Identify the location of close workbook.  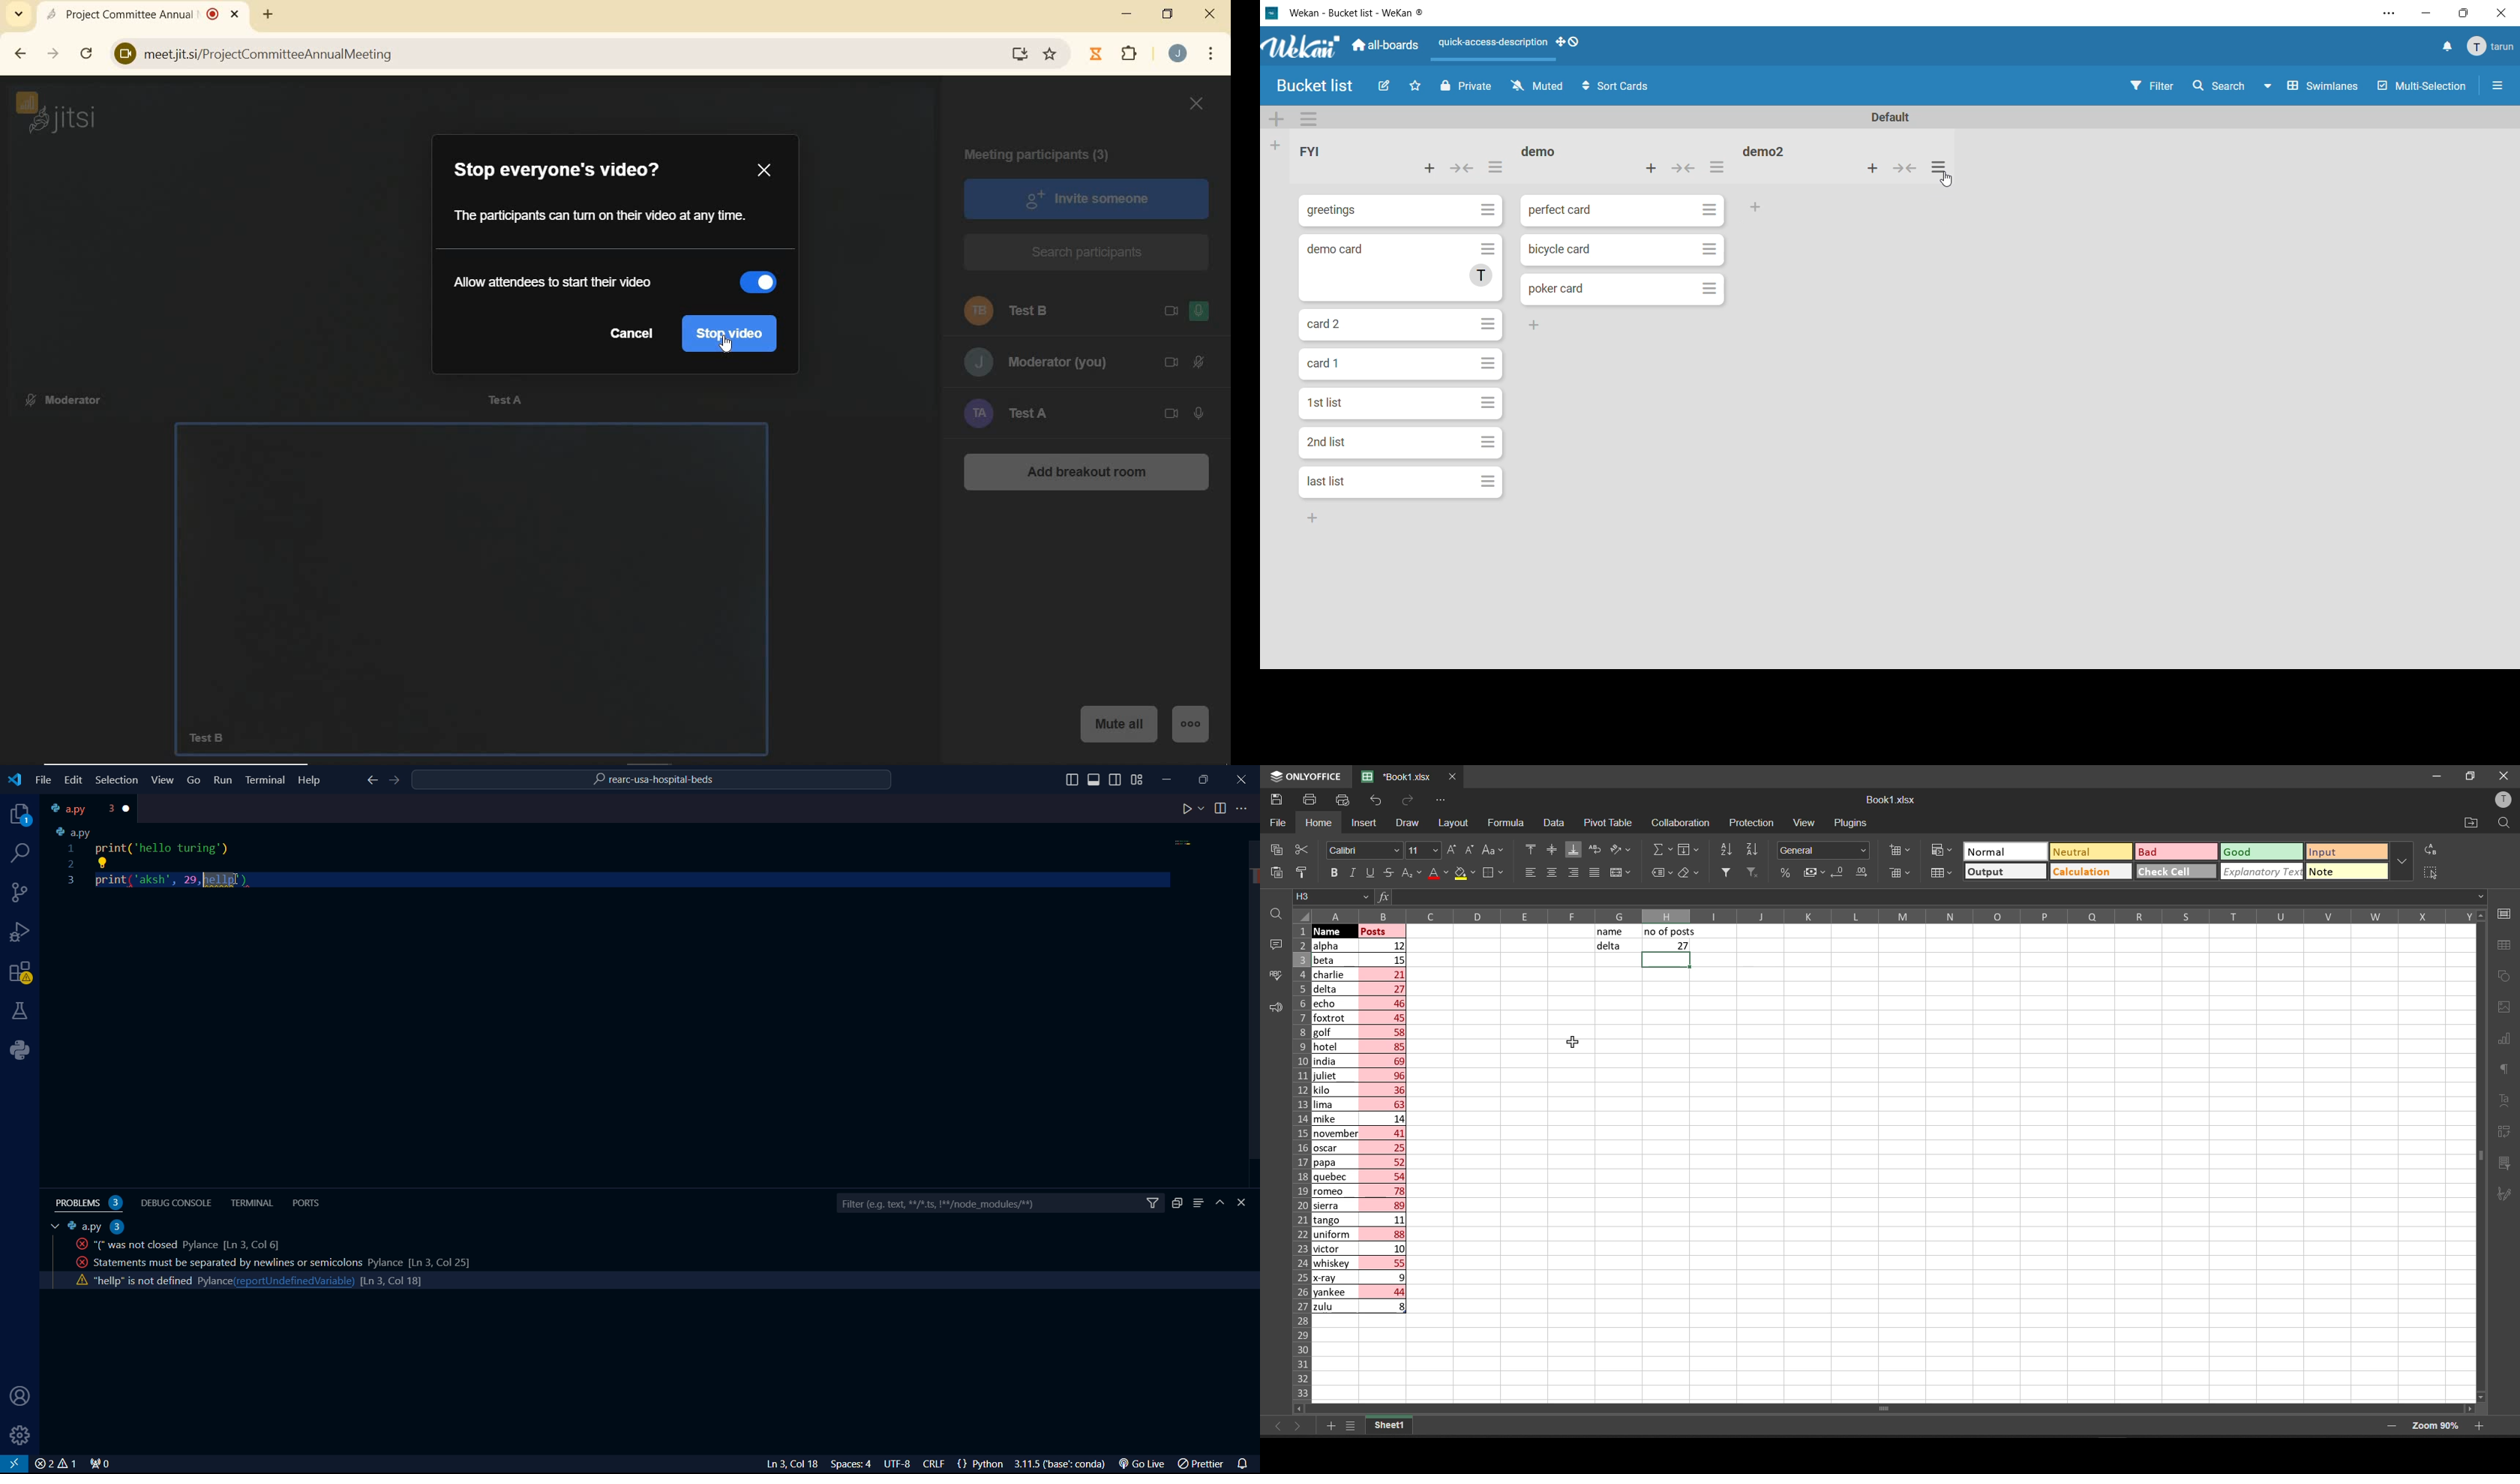
(1453, 777).